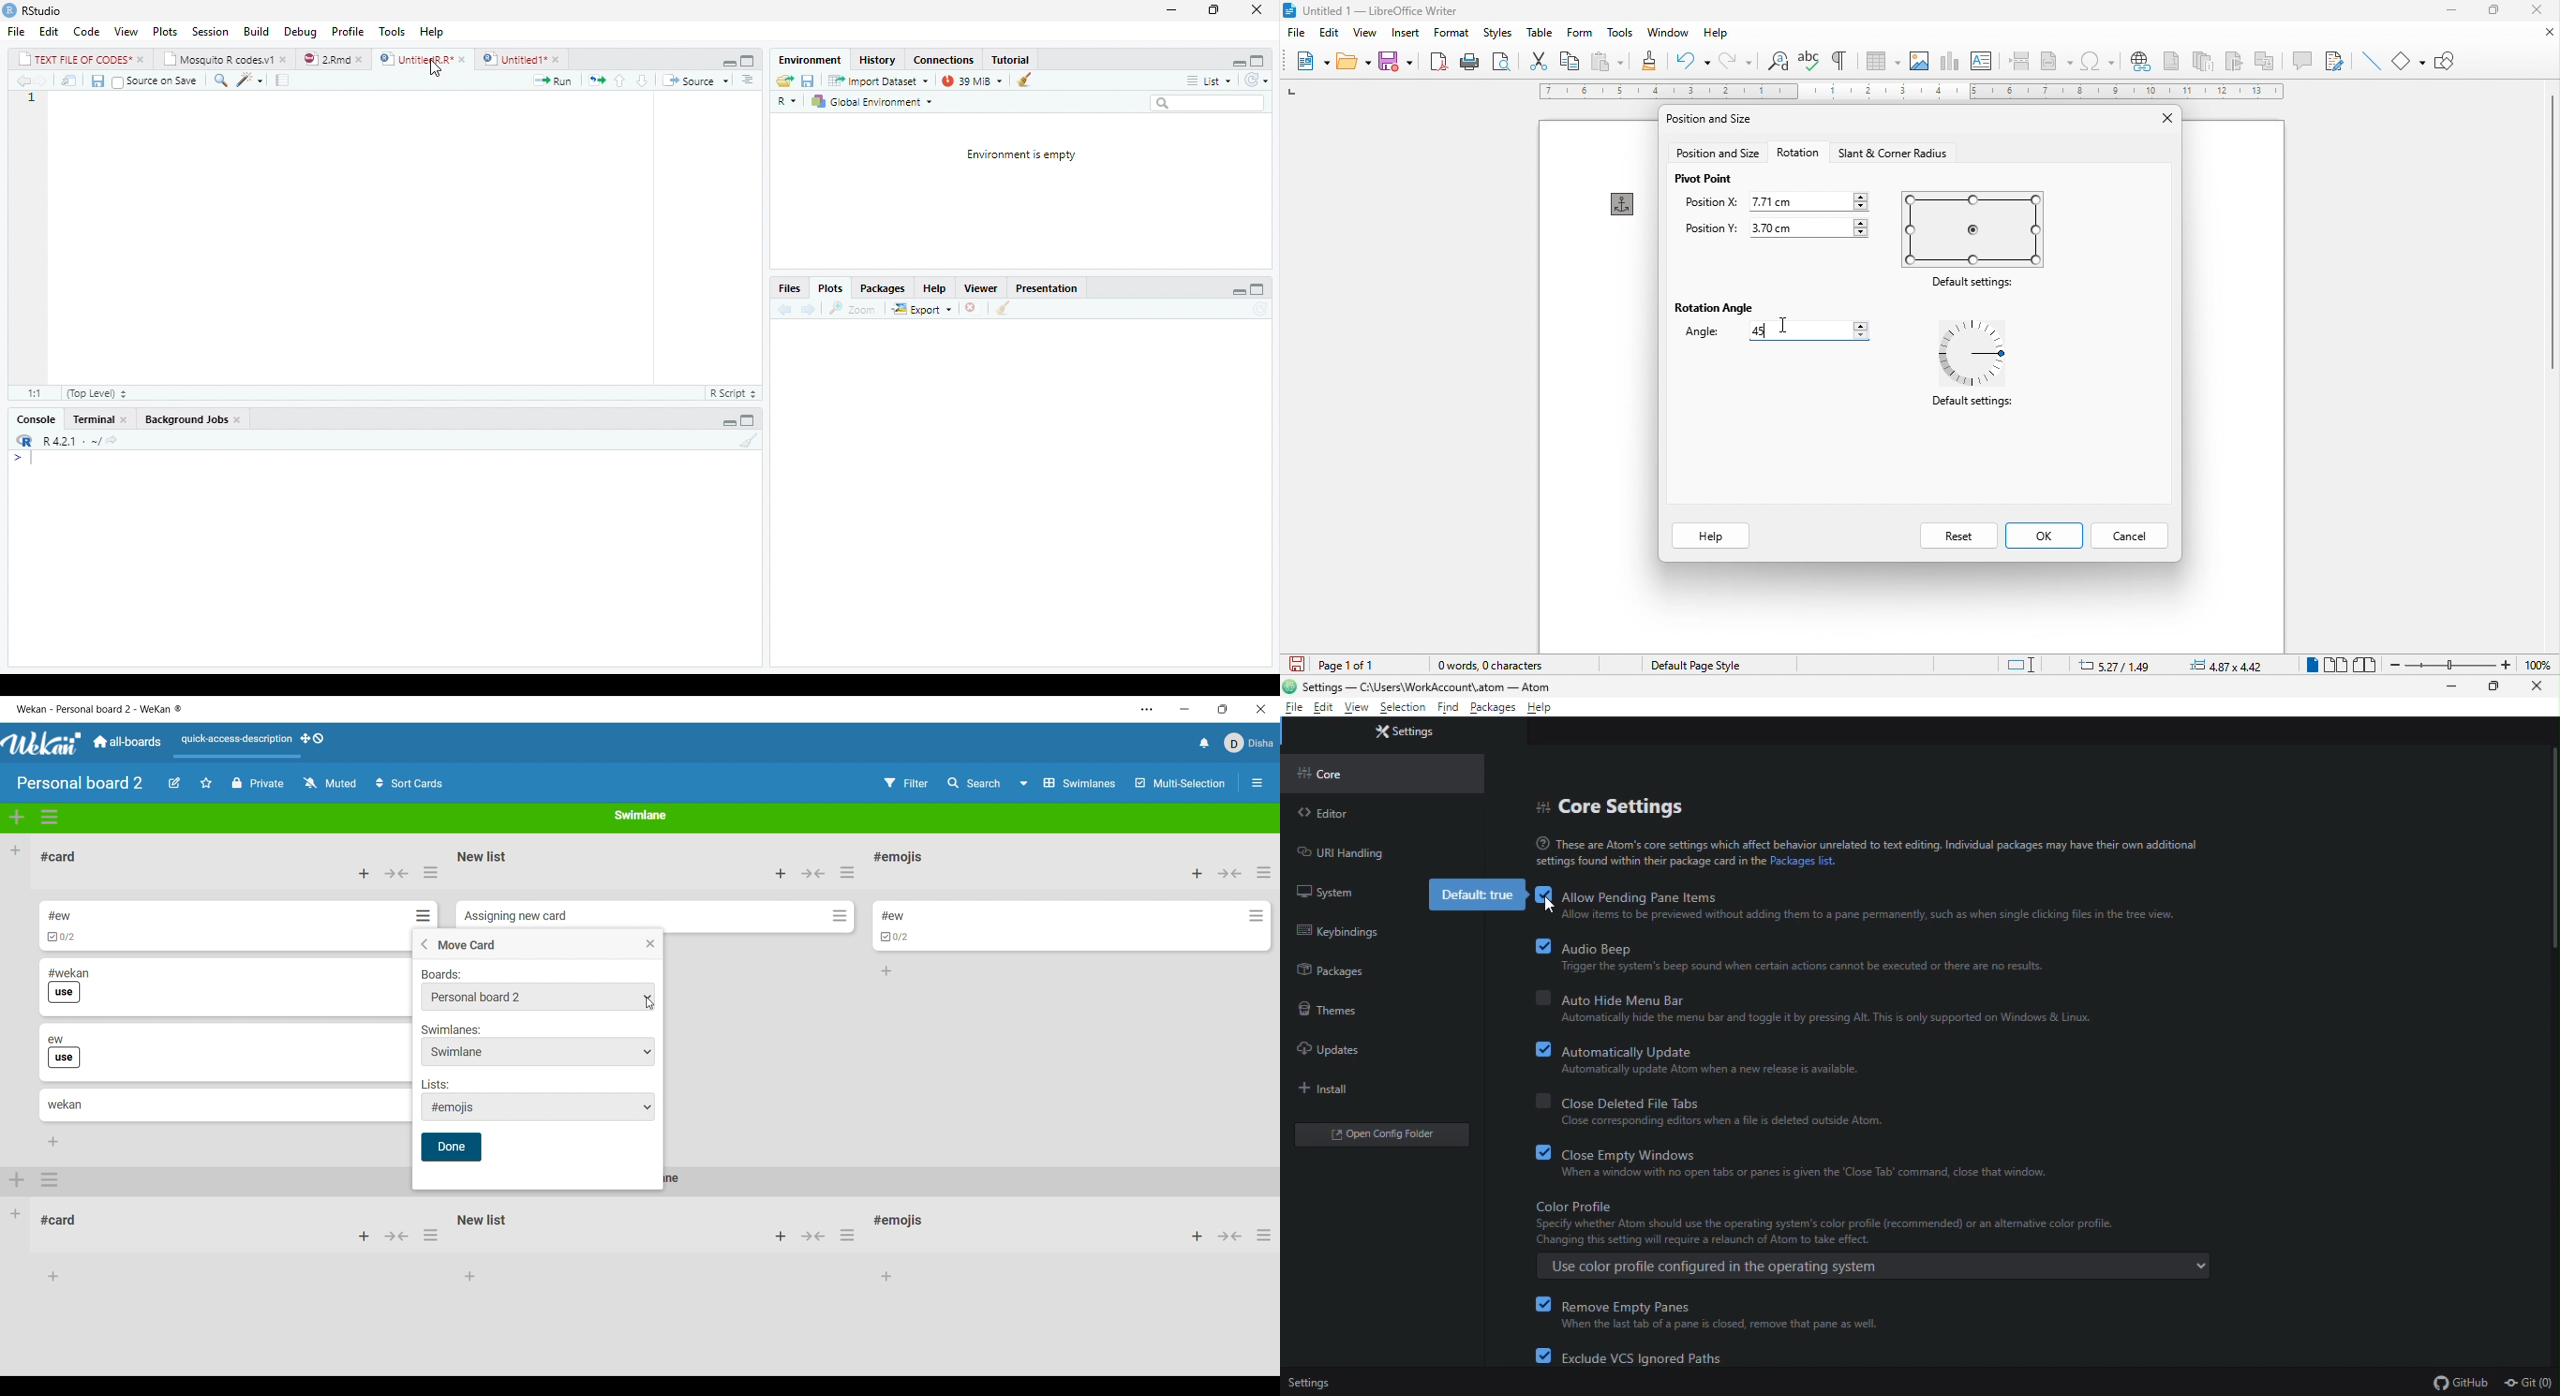  What do you see at coordinates (81, 59) in the screenshot?
I see `TEXT FILE OF CODES" ` at bounding box center [81, 59].